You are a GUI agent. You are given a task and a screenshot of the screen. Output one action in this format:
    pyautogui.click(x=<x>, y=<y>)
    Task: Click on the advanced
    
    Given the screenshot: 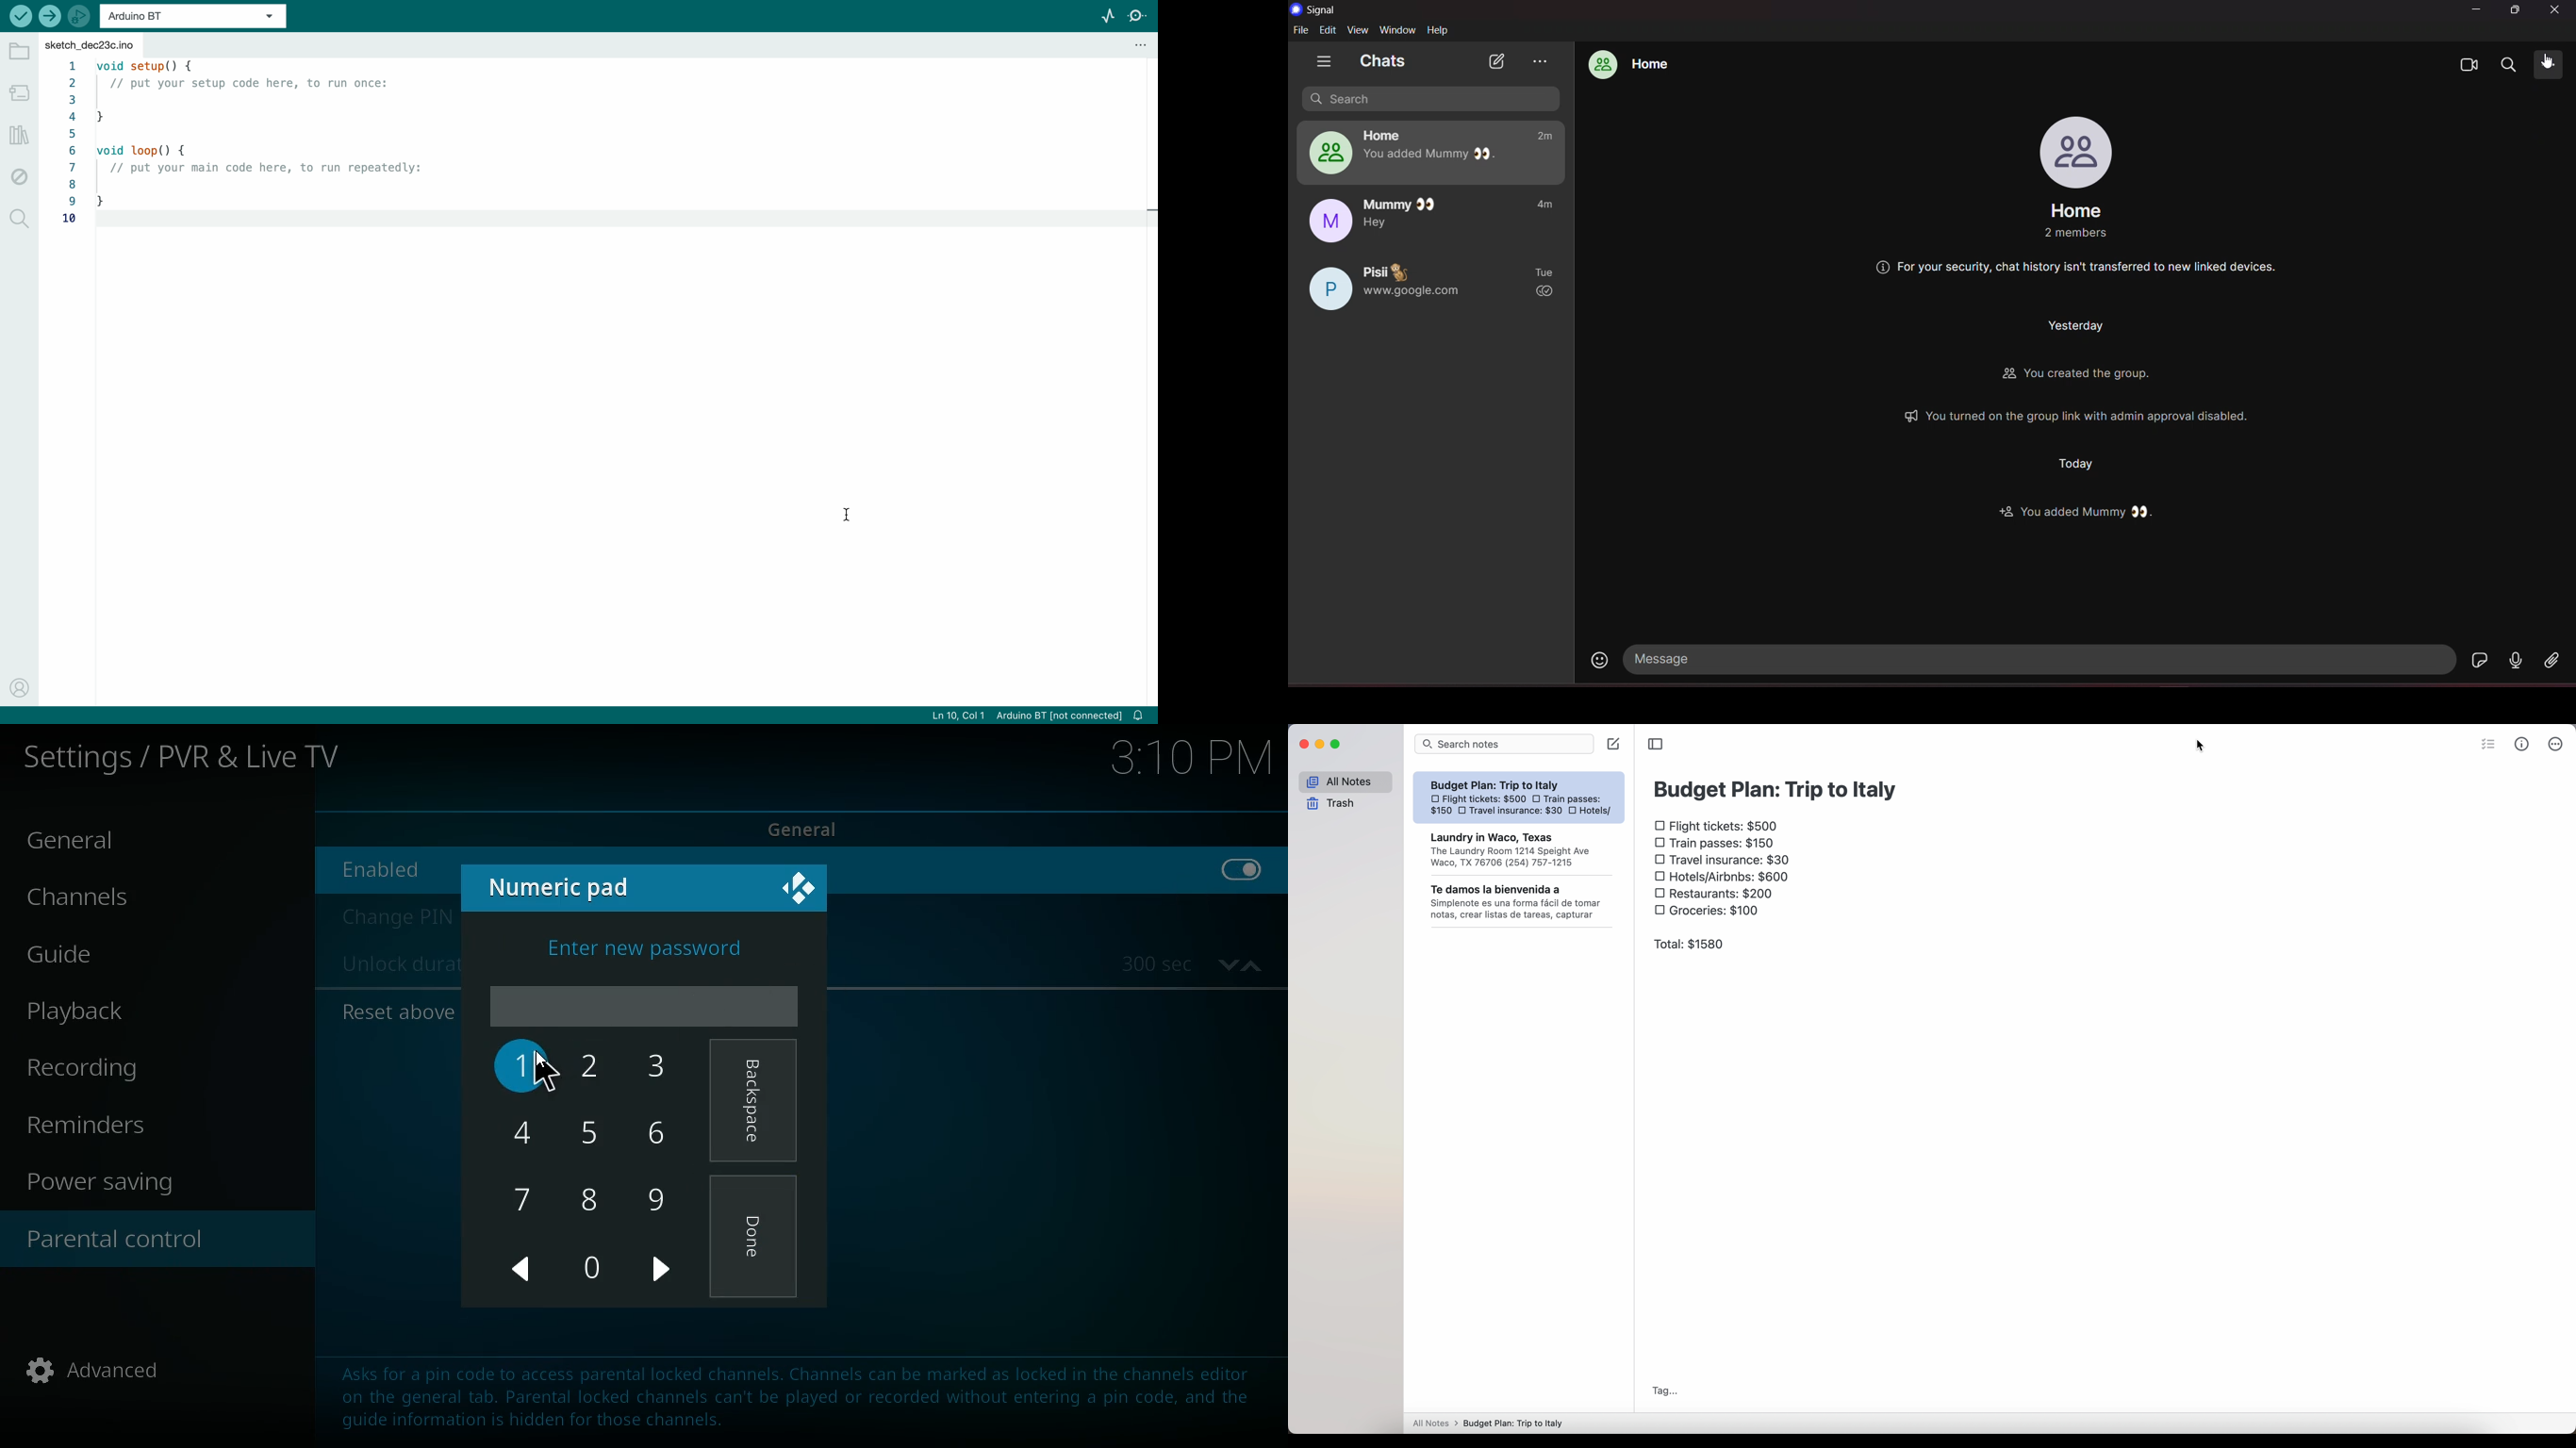 What is the action you would take?
    pyautogui.click(x=107, y=1376)
    